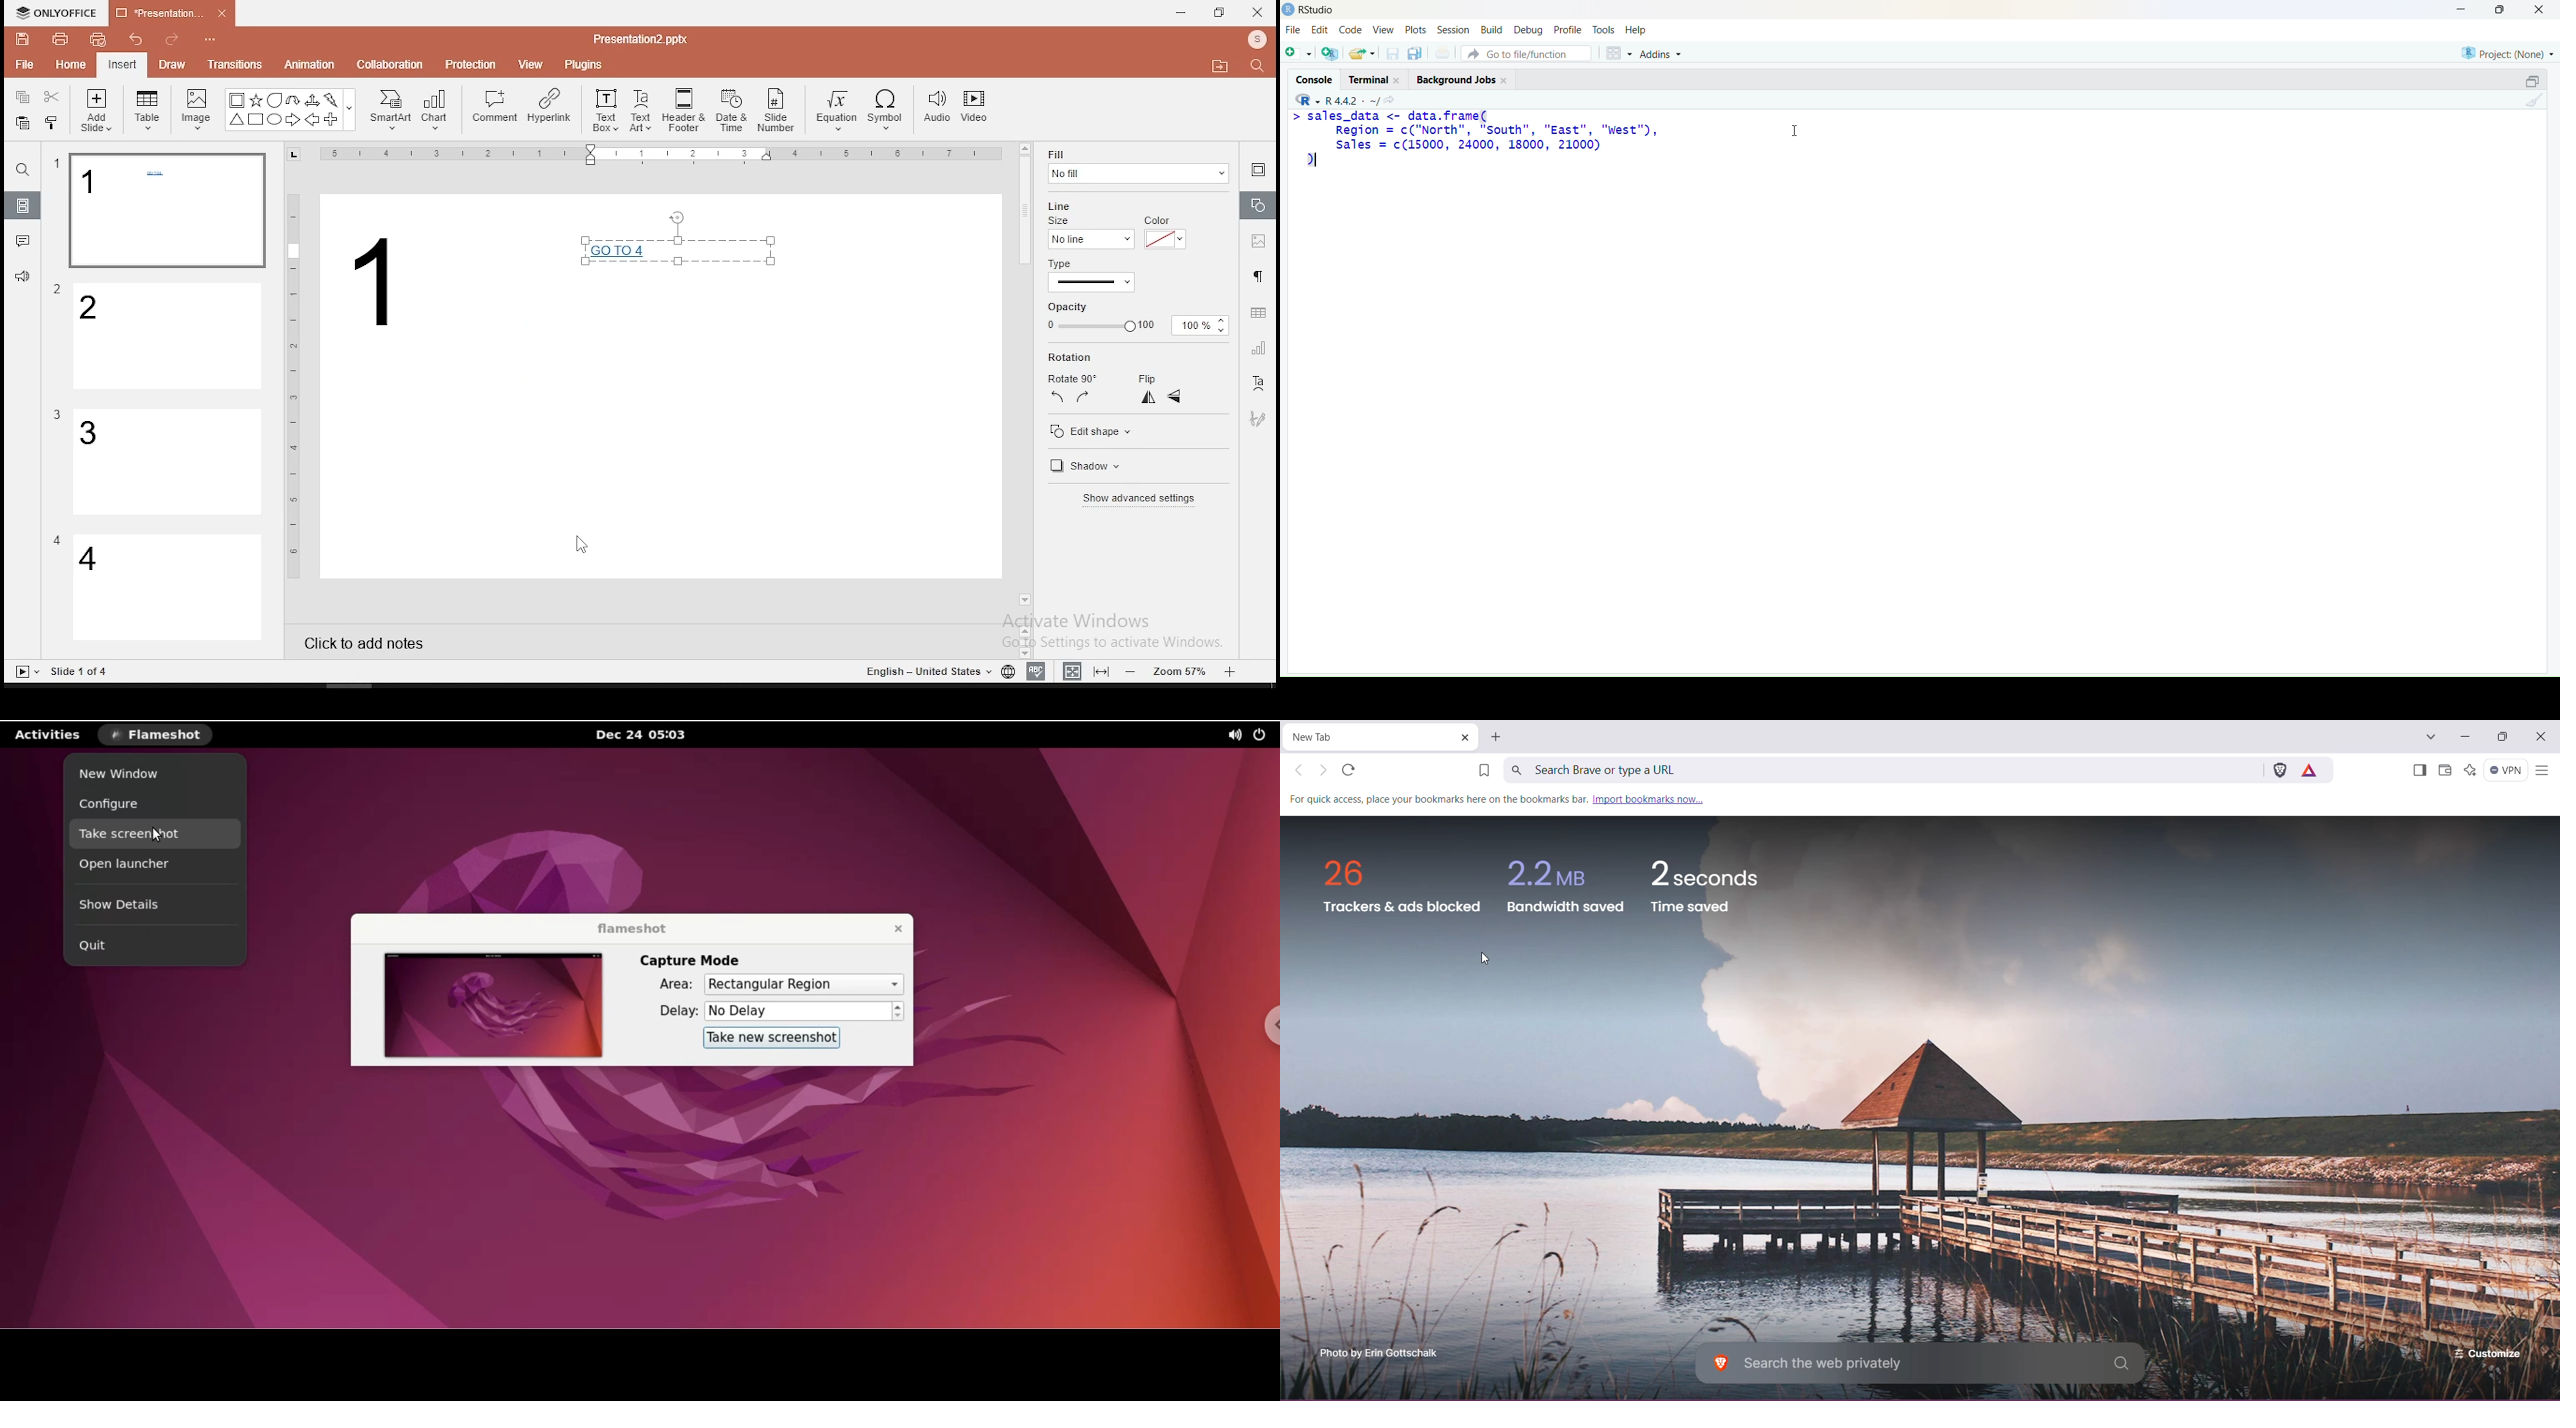 The image size is (2576, 1428). Describe the element at coordinates (22, 97) in the screenshot. I see `copy` at that location.